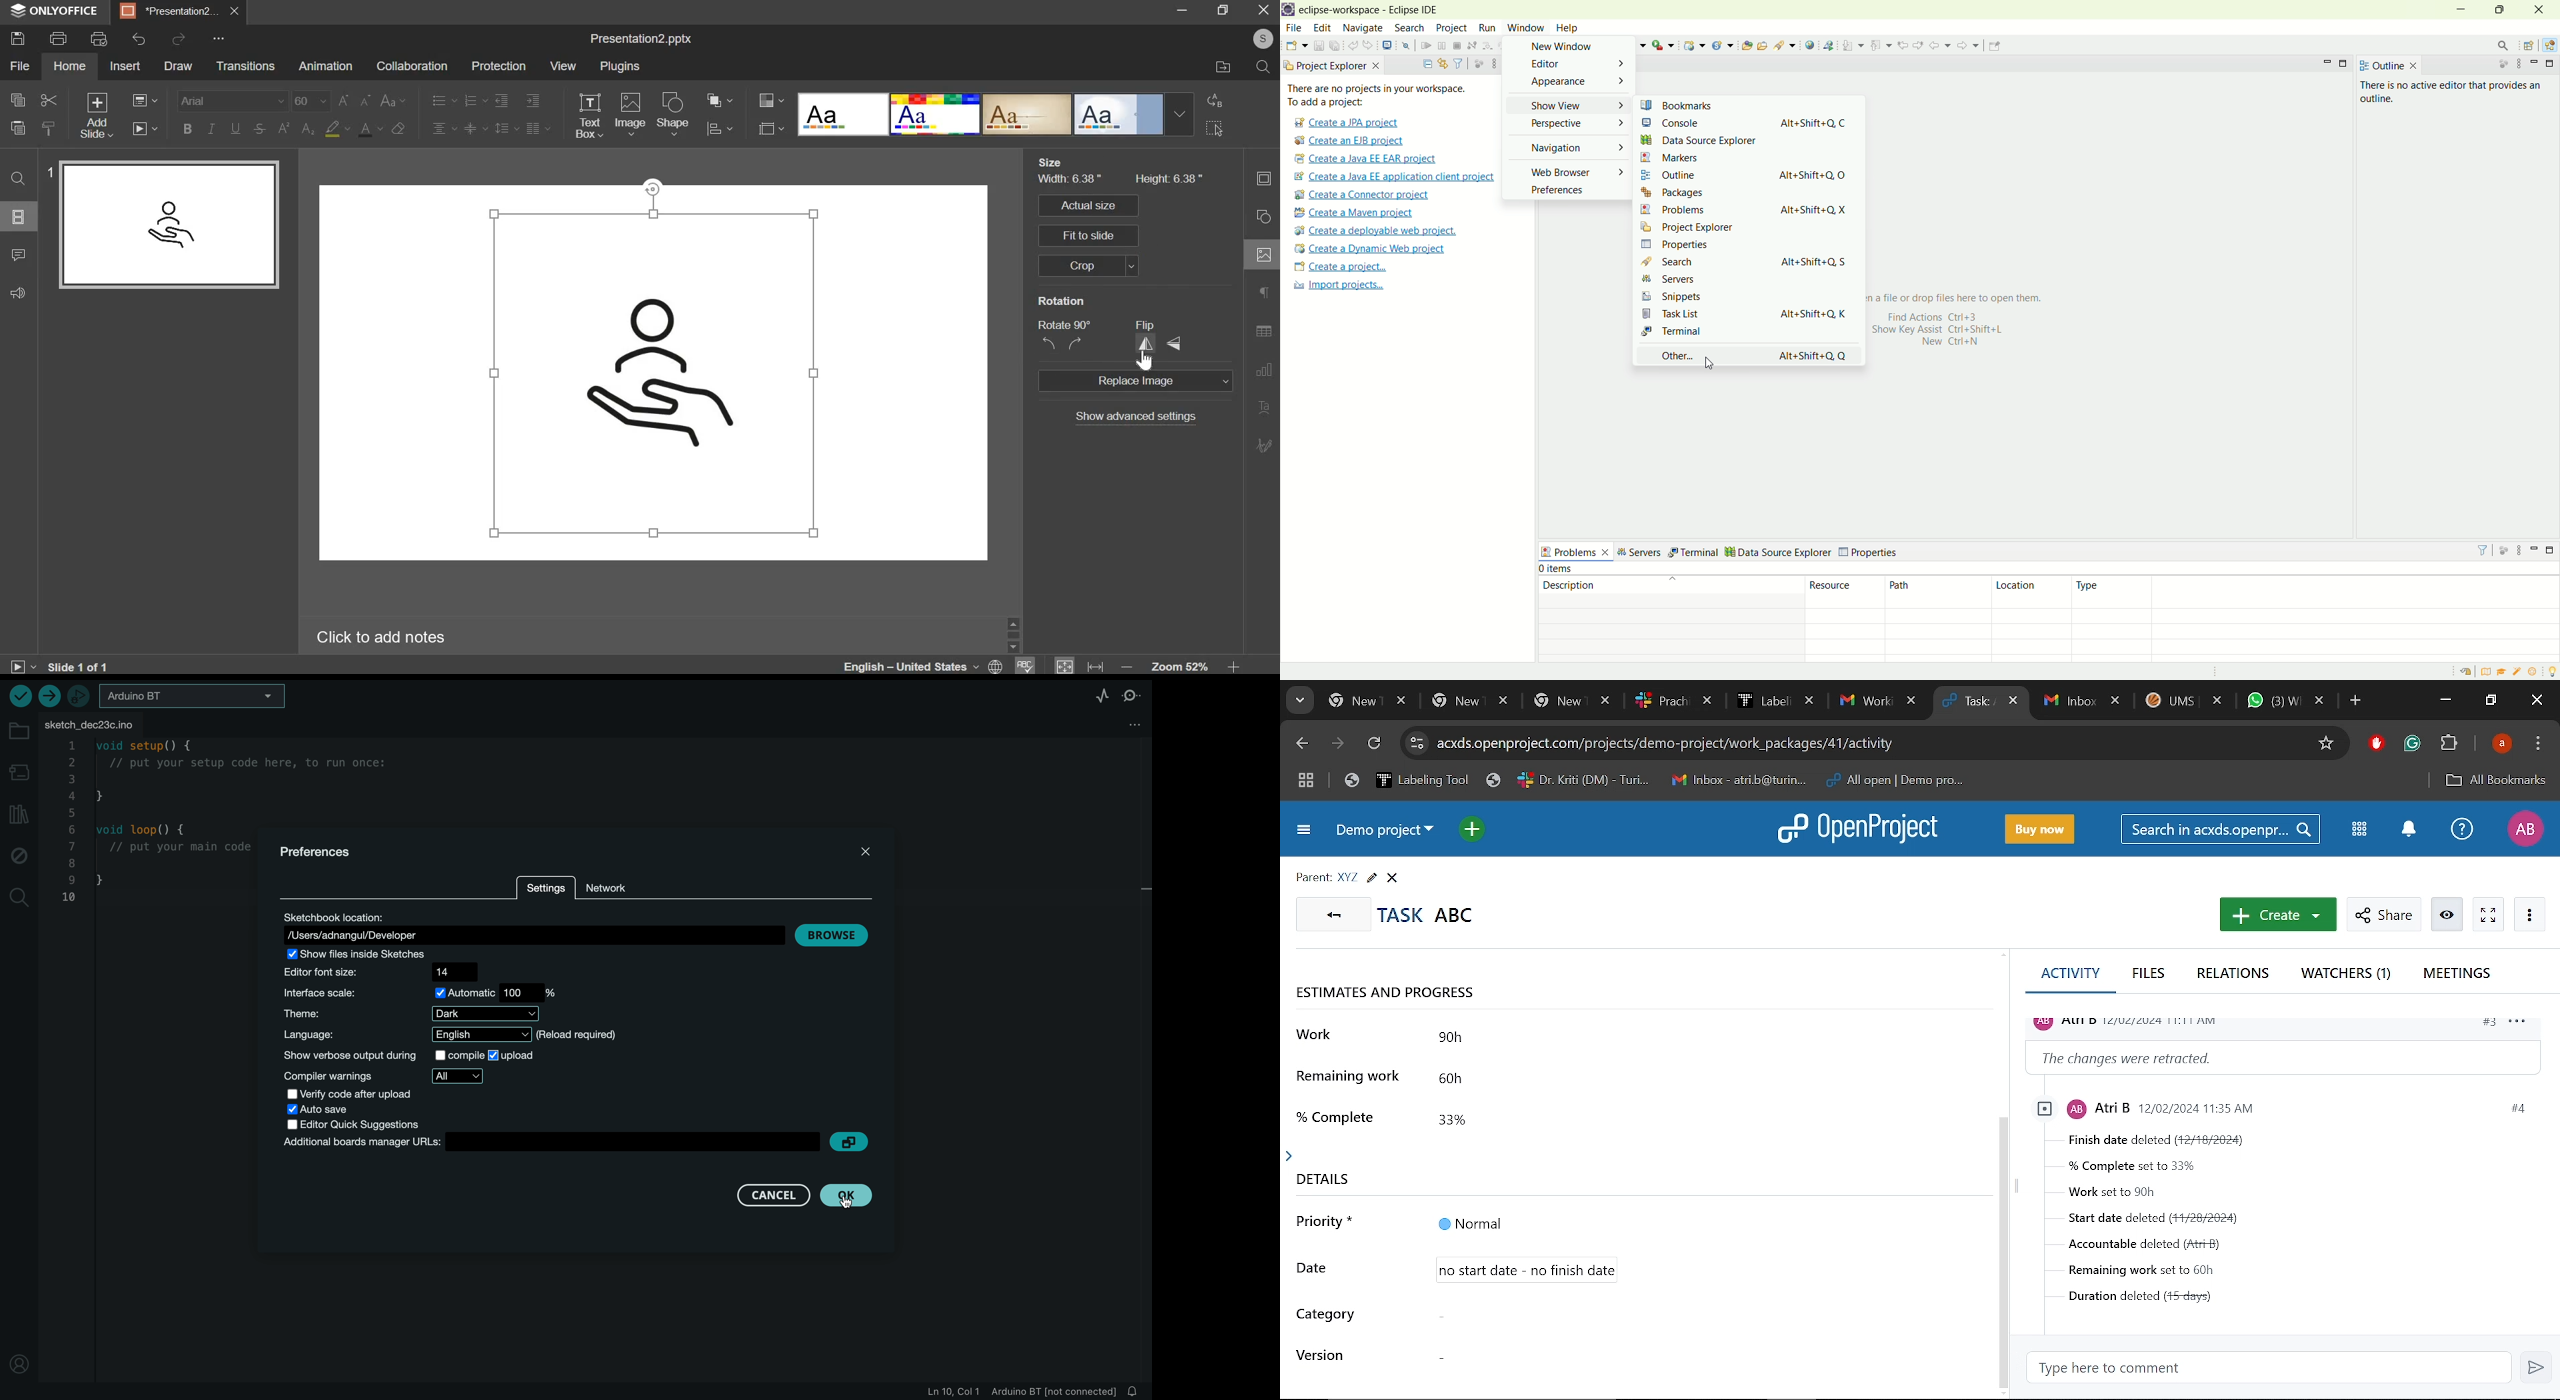 The width and height of the screenshot is (2576, 1400). Describe the element at coordinates (2535, 64) in the screenshot. I see `minimize` at that location.